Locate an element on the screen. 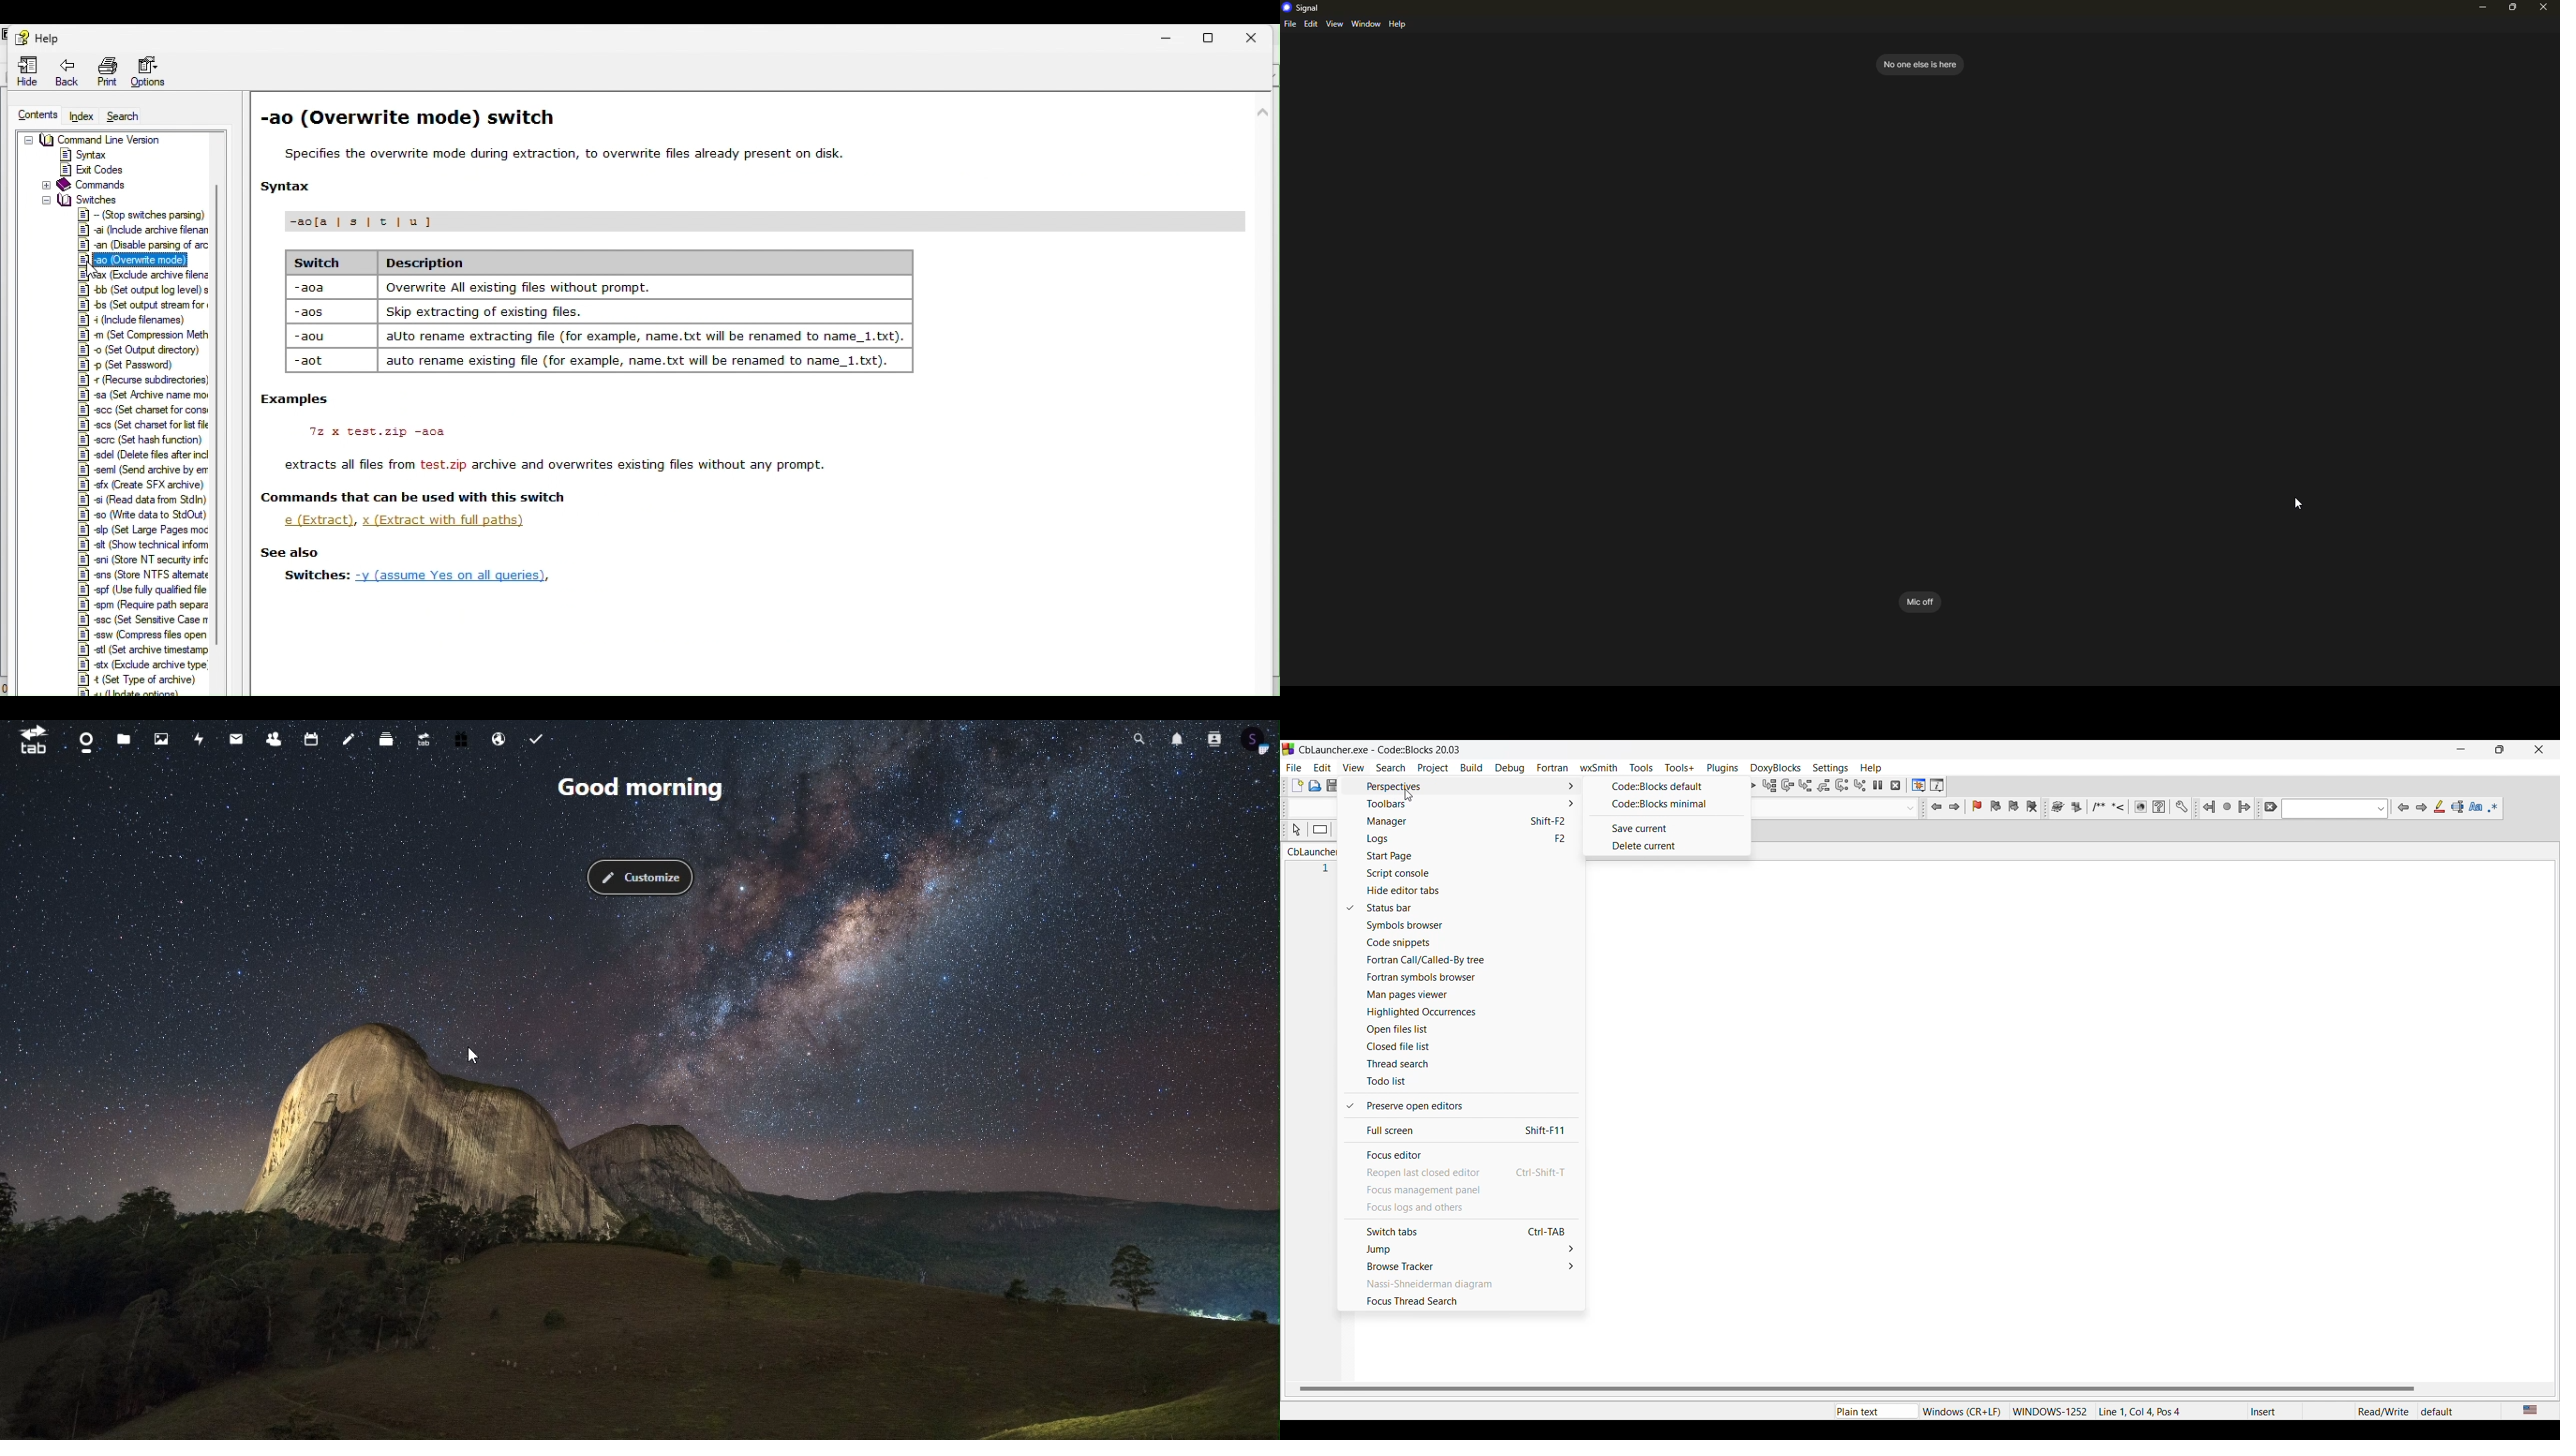  profile is located at coordinates (1256, 741).